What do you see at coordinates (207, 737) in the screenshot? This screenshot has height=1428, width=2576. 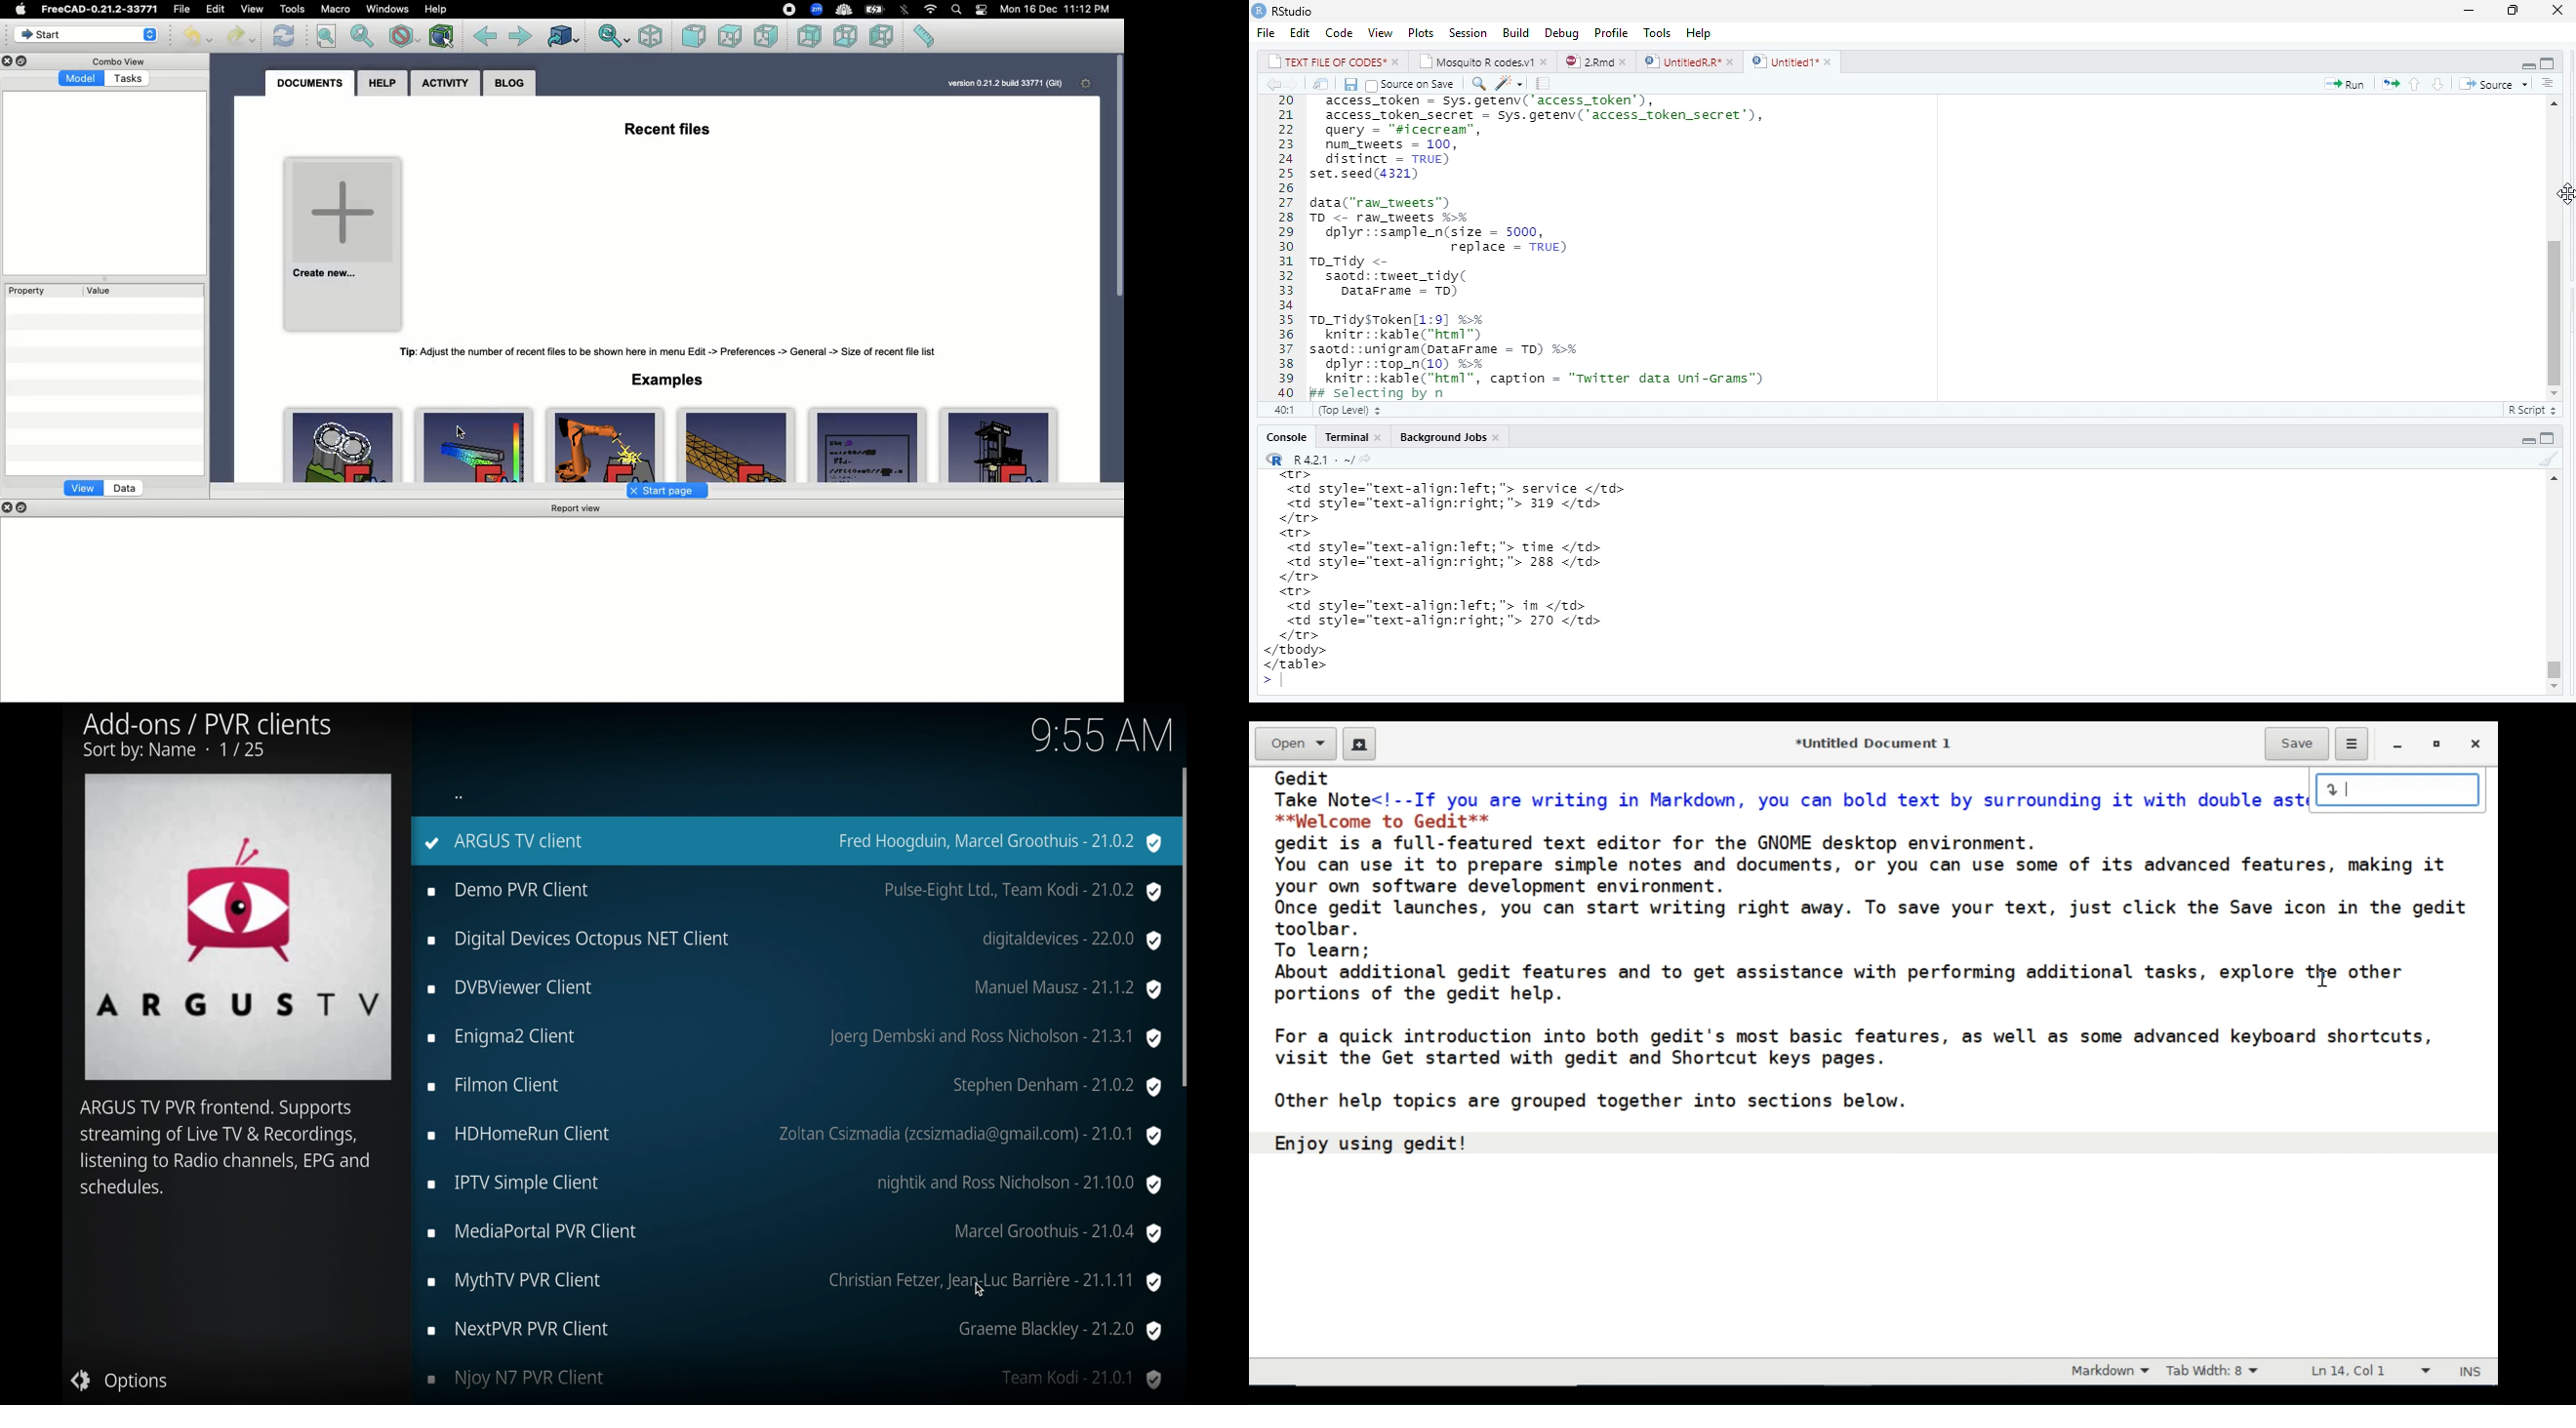 I see `add-ons/pvr clients` at bounding box center [207, 737].